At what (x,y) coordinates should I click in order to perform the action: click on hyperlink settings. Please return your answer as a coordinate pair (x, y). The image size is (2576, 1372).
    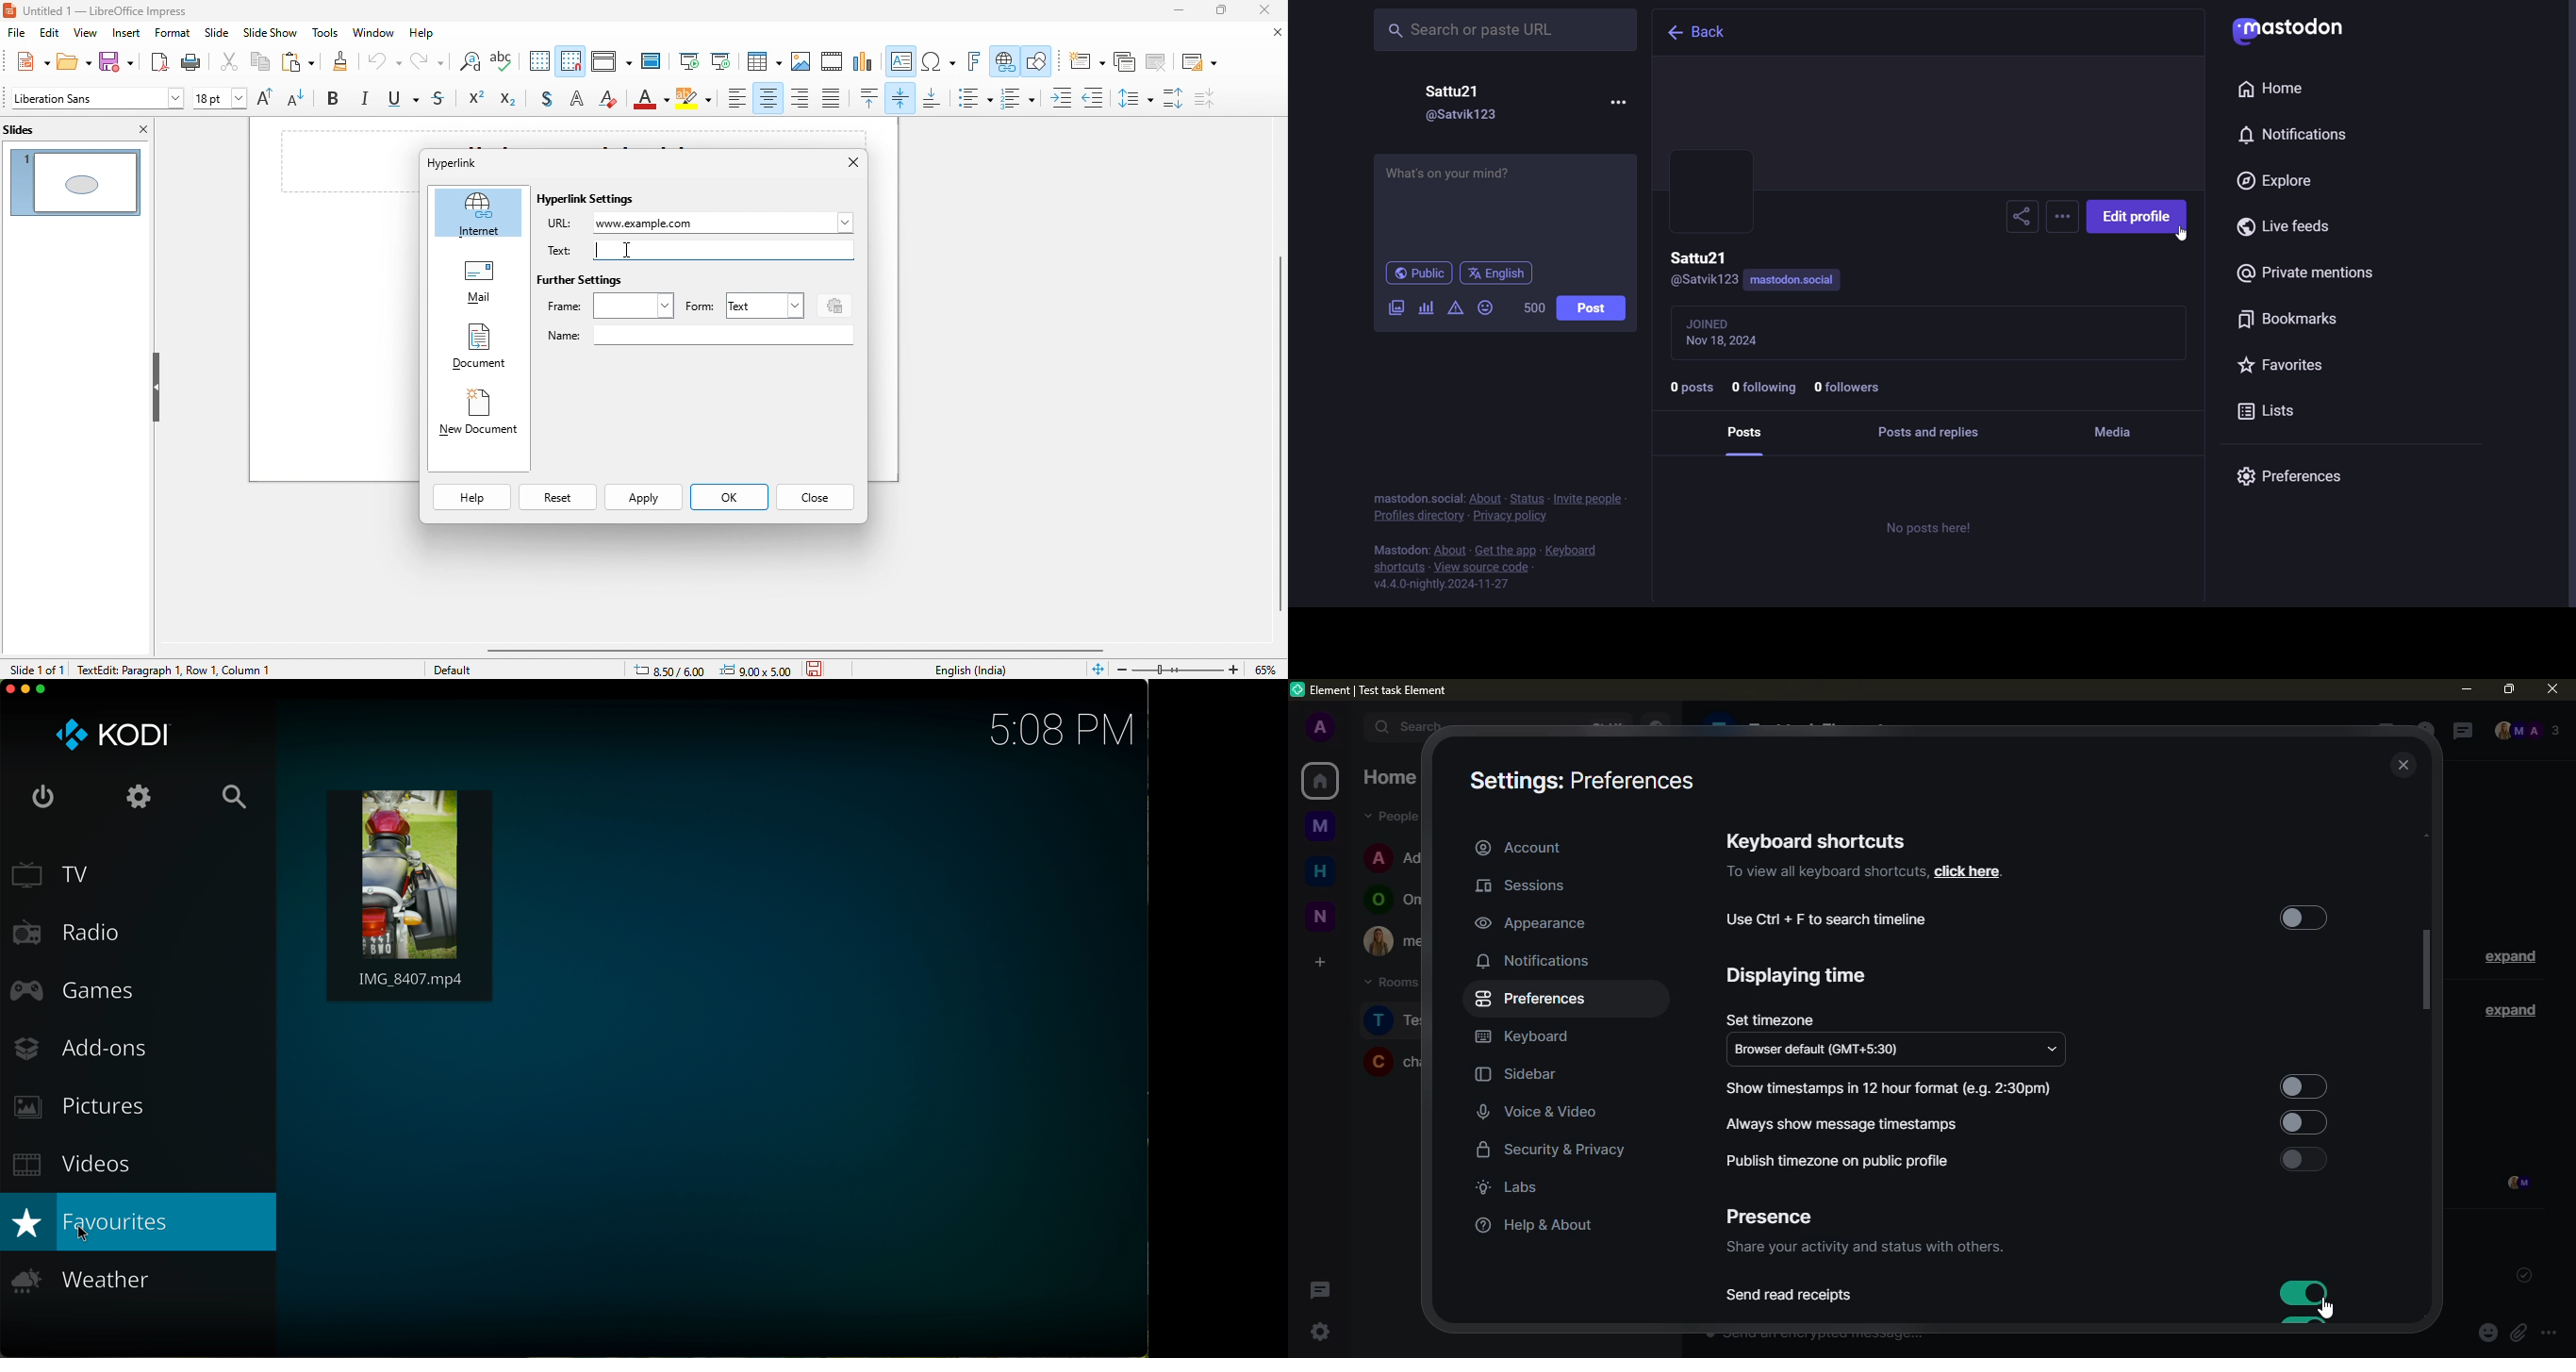
    Looking at the image, I should click on (590, 200).